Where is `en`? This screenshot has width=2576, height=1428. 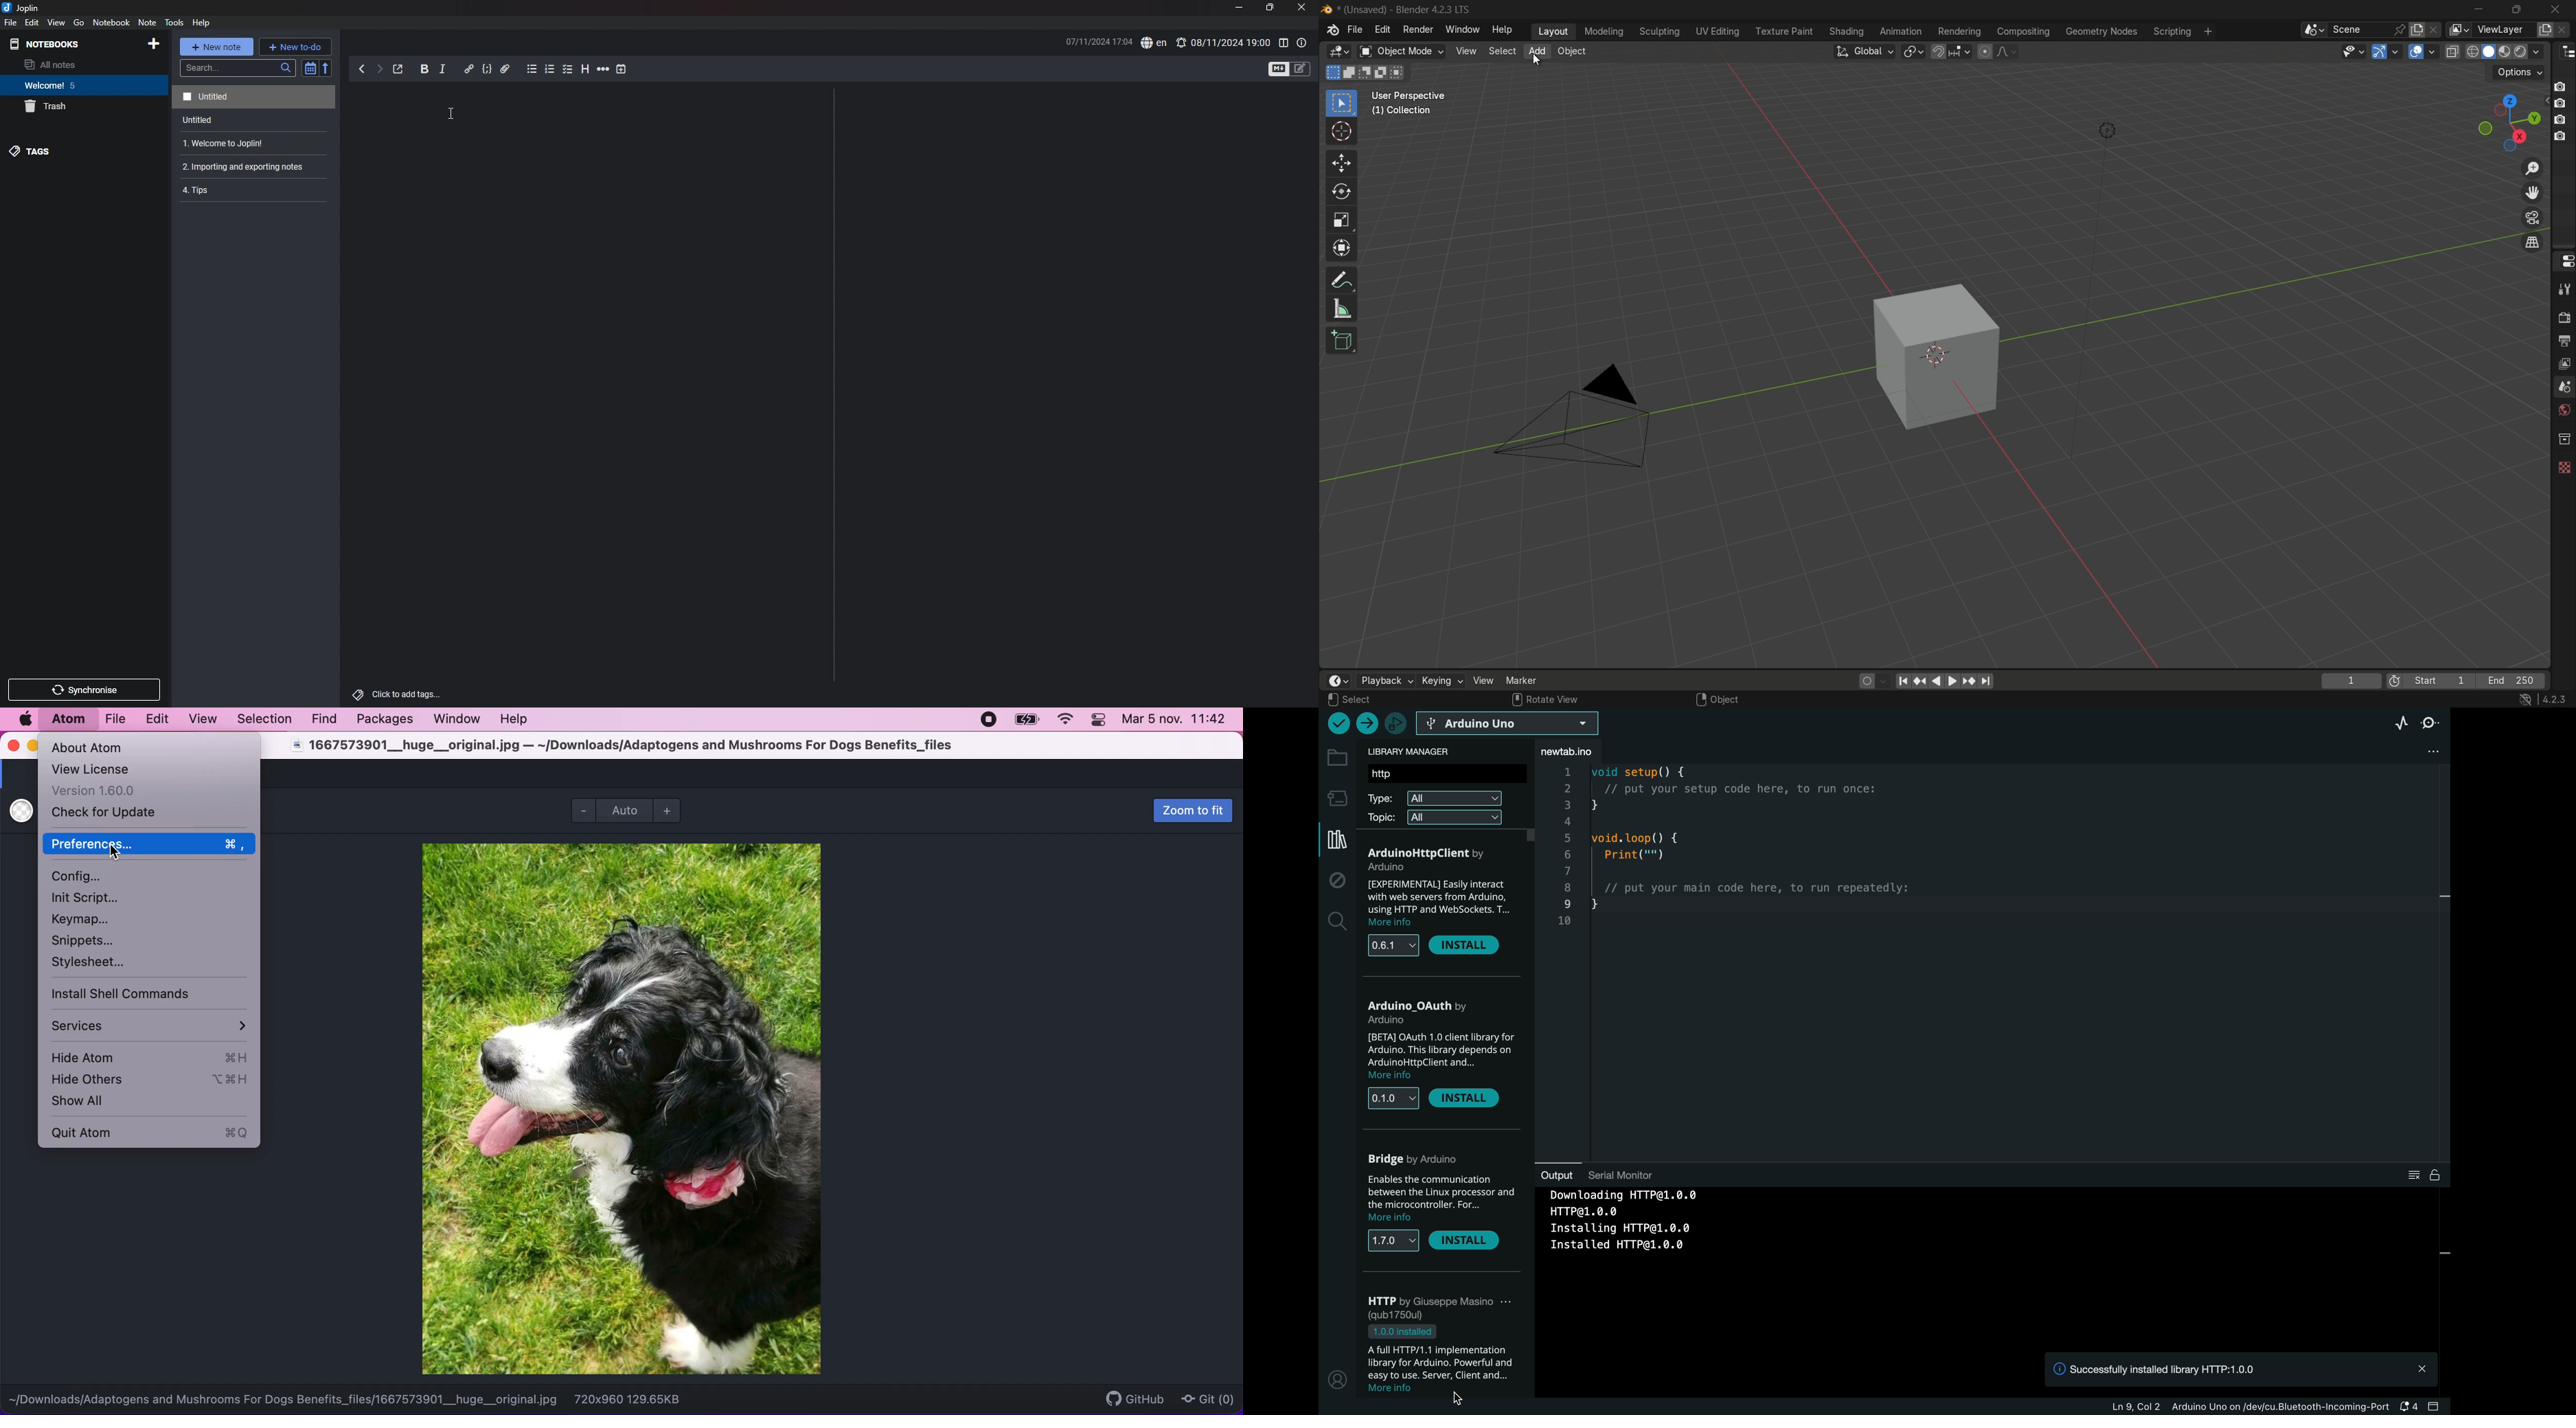
en is located at coordinates (1154, 43).